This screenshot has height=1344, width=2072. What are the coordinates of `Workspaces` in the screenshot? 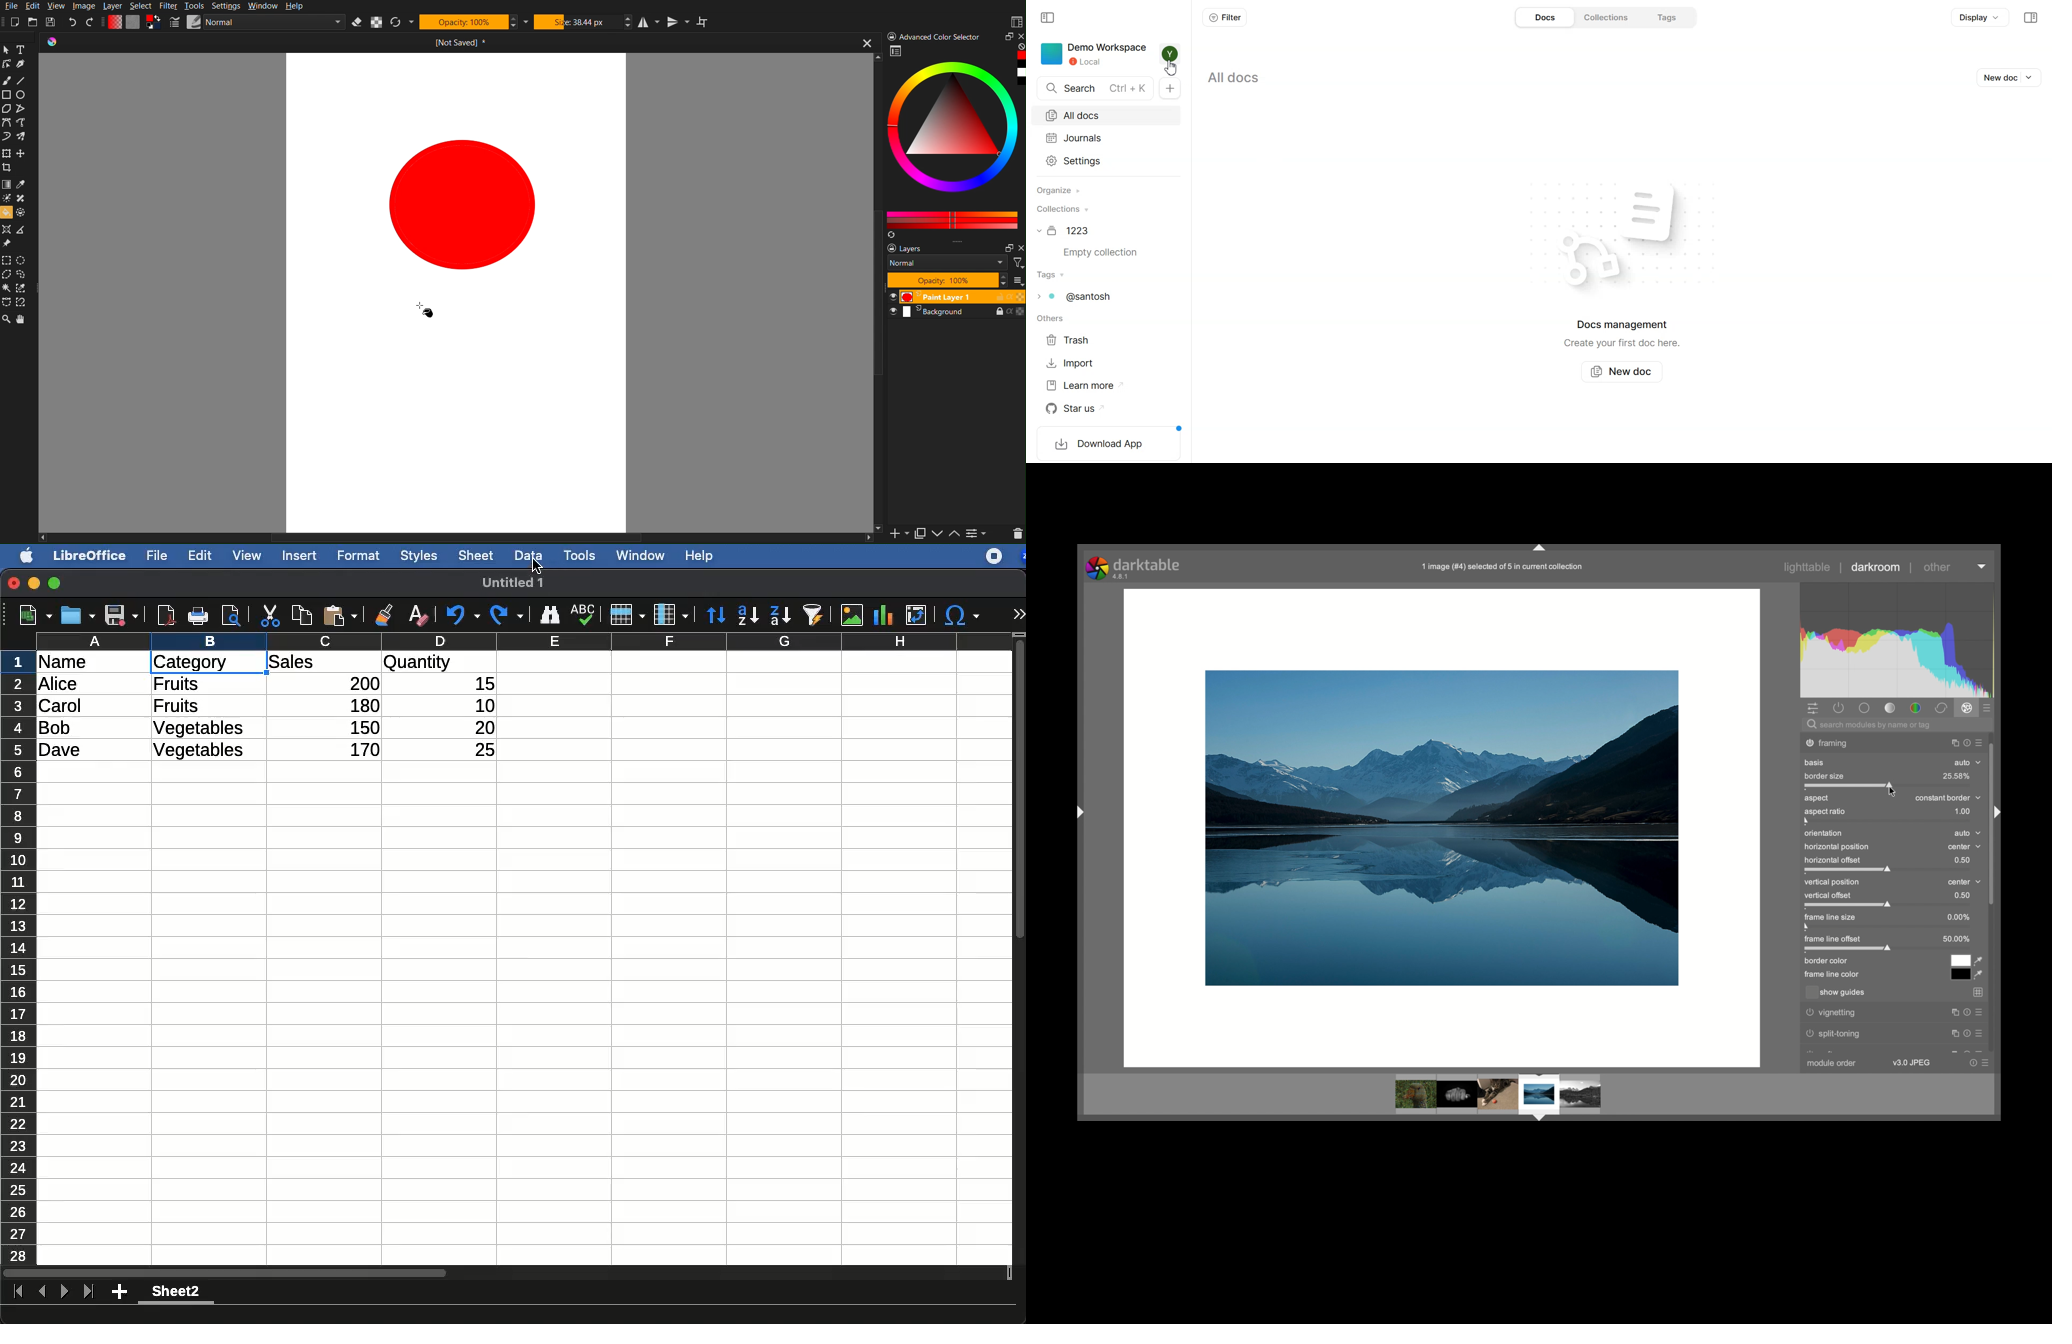 It's located at (1016, 21).